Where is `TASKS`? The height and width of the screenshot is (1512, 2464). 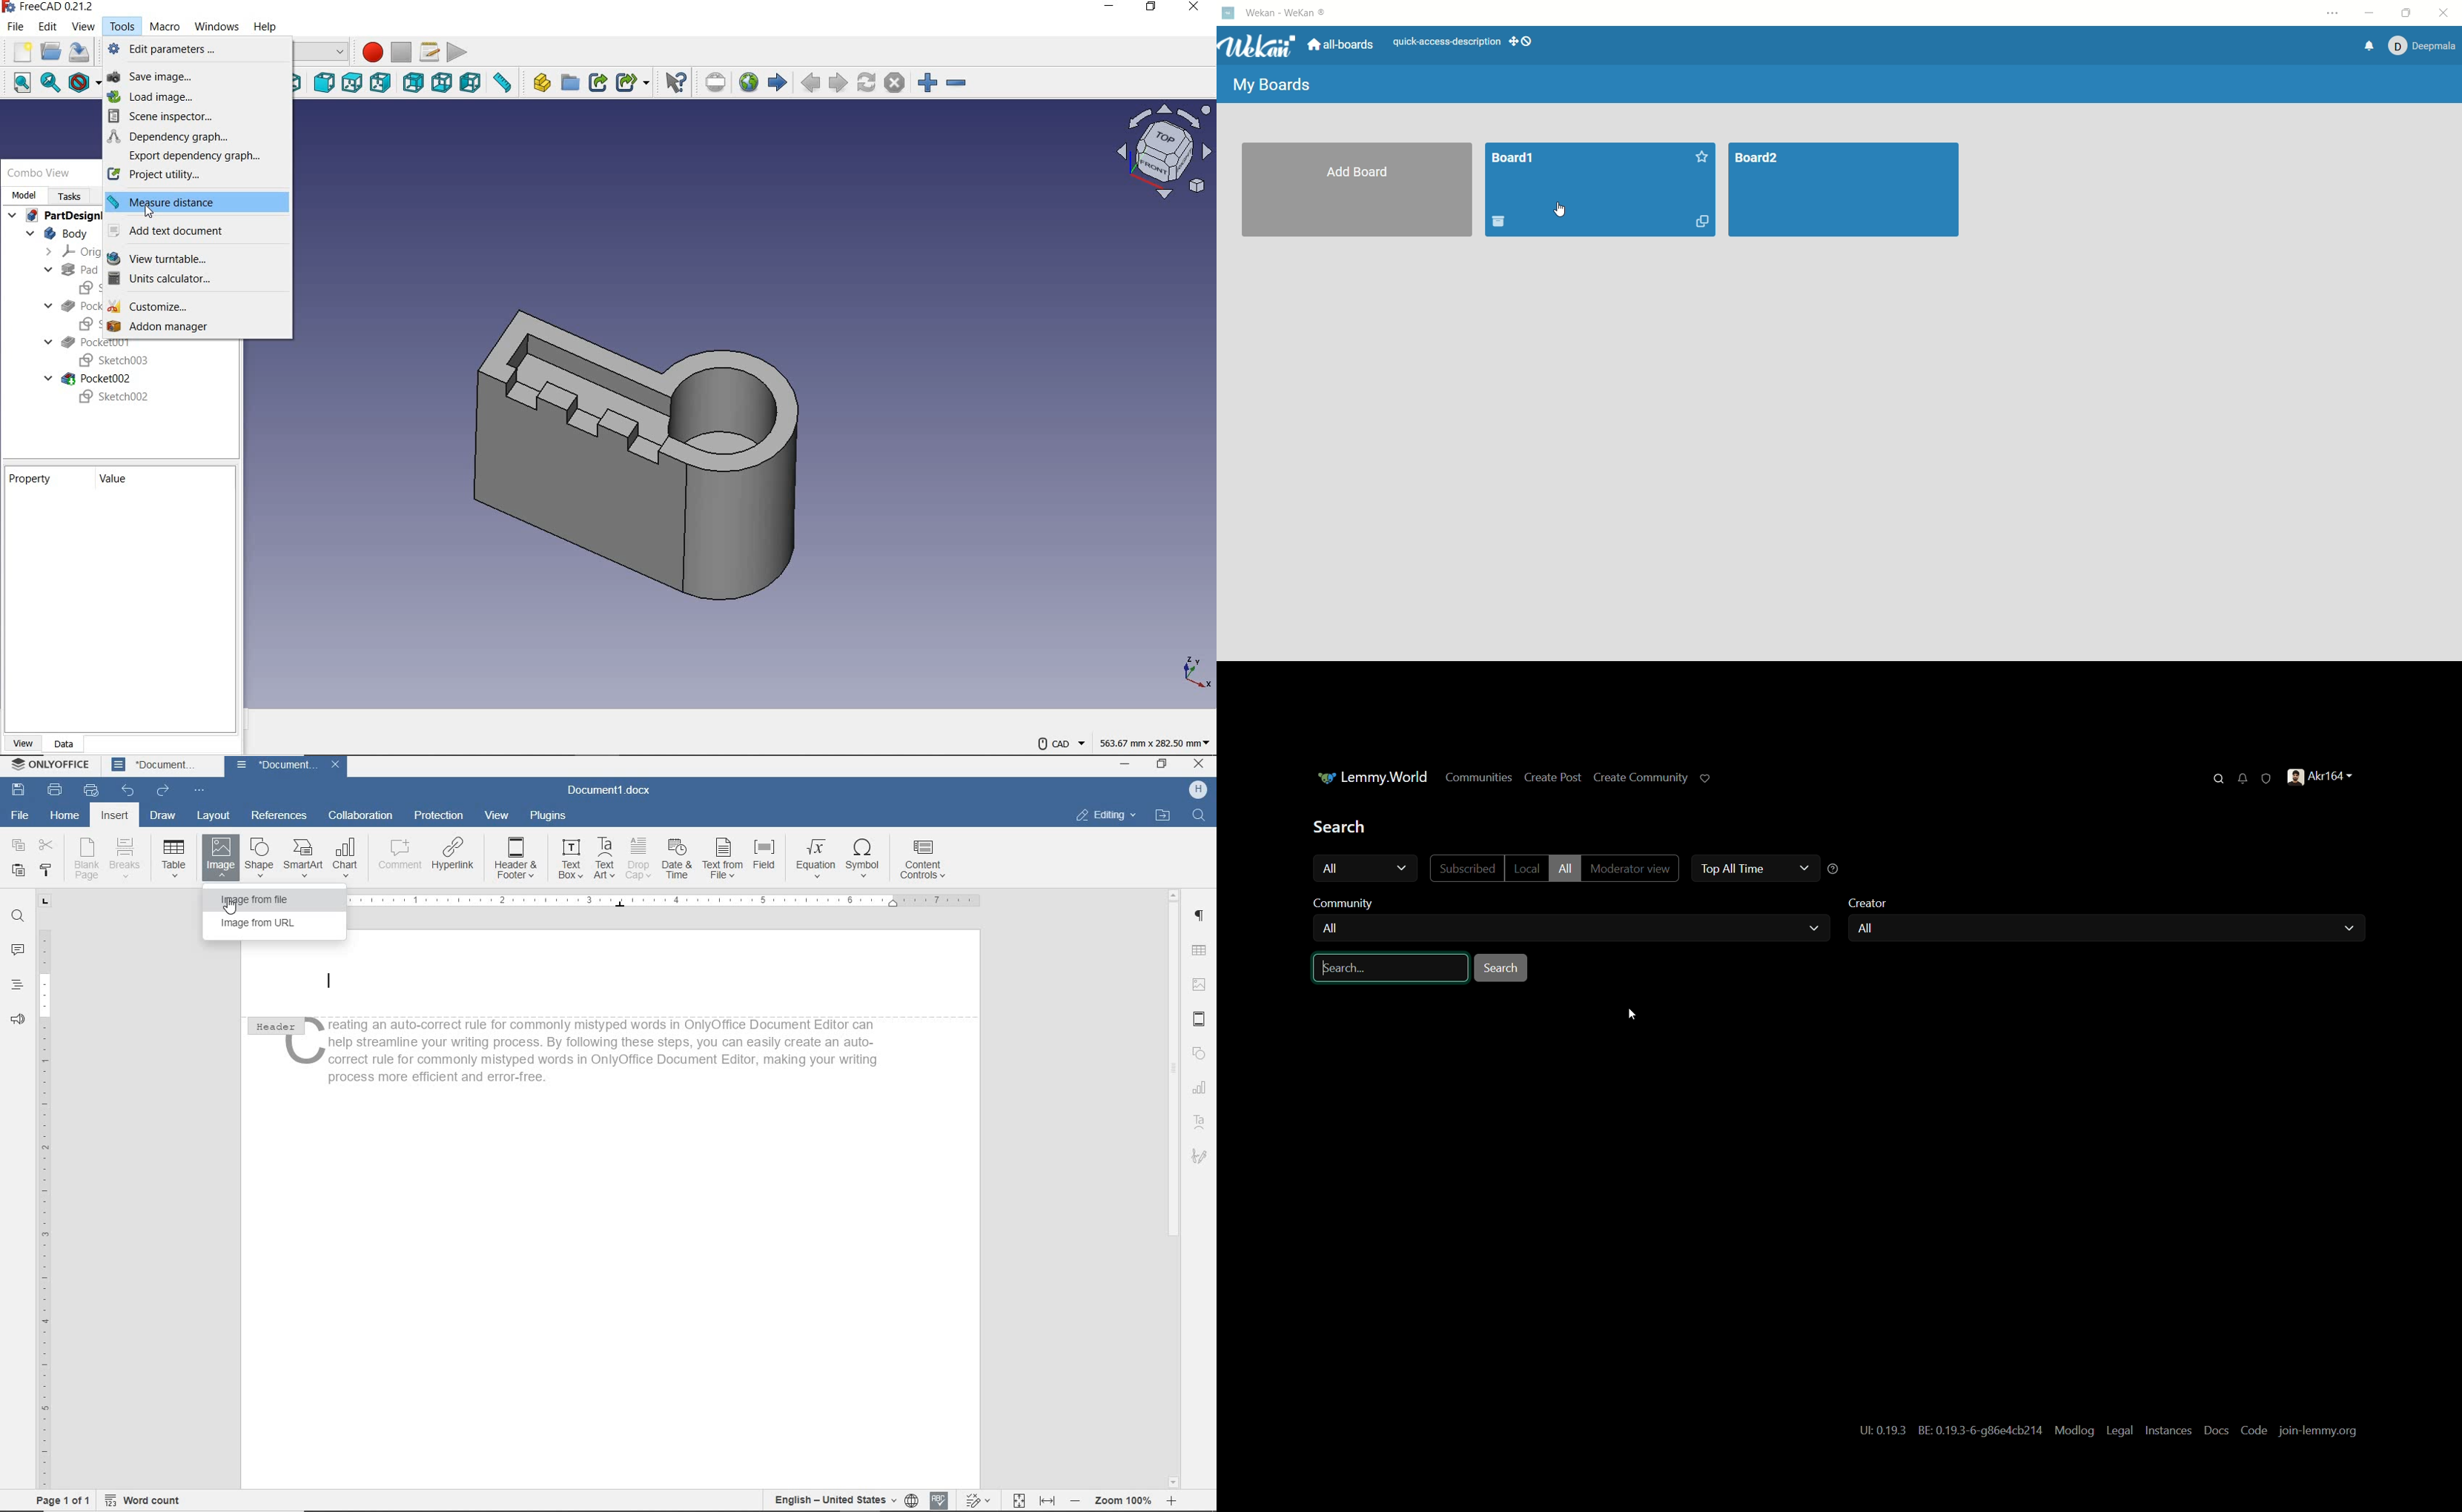
TASKS is located at coordinates (72, 196).